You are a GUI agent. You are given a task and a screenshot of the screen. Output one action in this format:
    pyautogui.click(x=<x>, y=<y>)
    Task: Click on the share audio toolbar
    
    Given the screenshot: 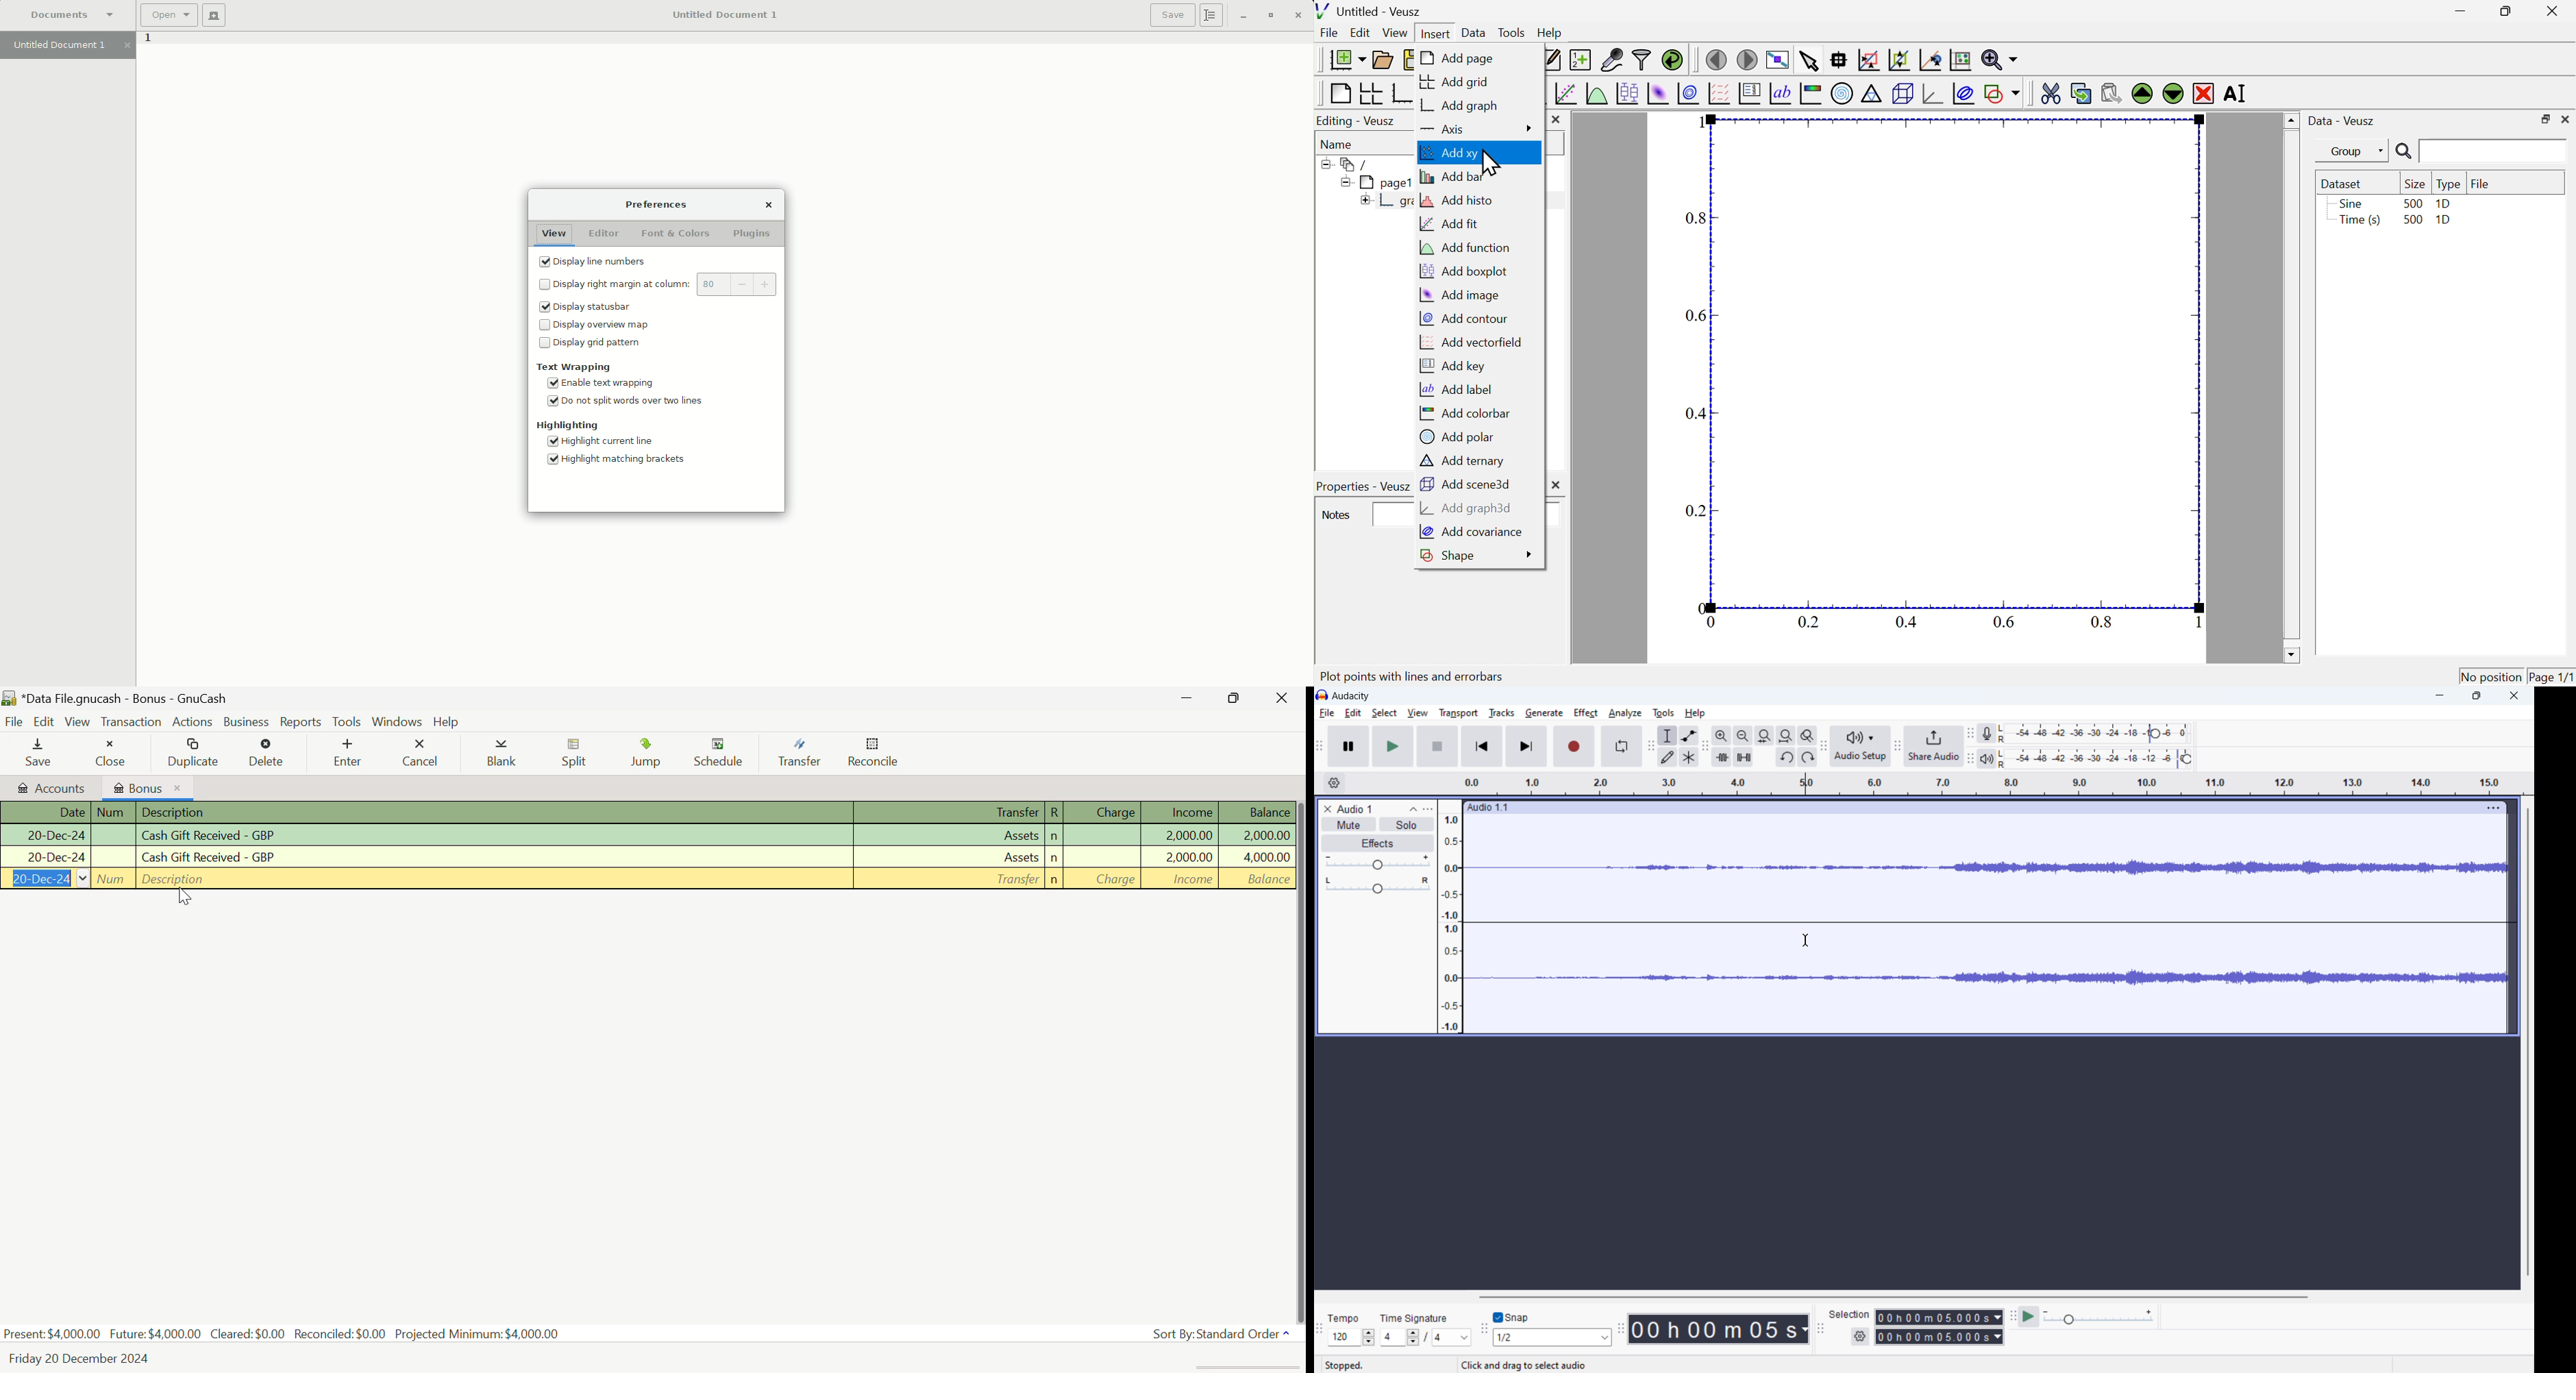 What is the action you would take?
    pyautogui.click(x=1898, y=746)
    